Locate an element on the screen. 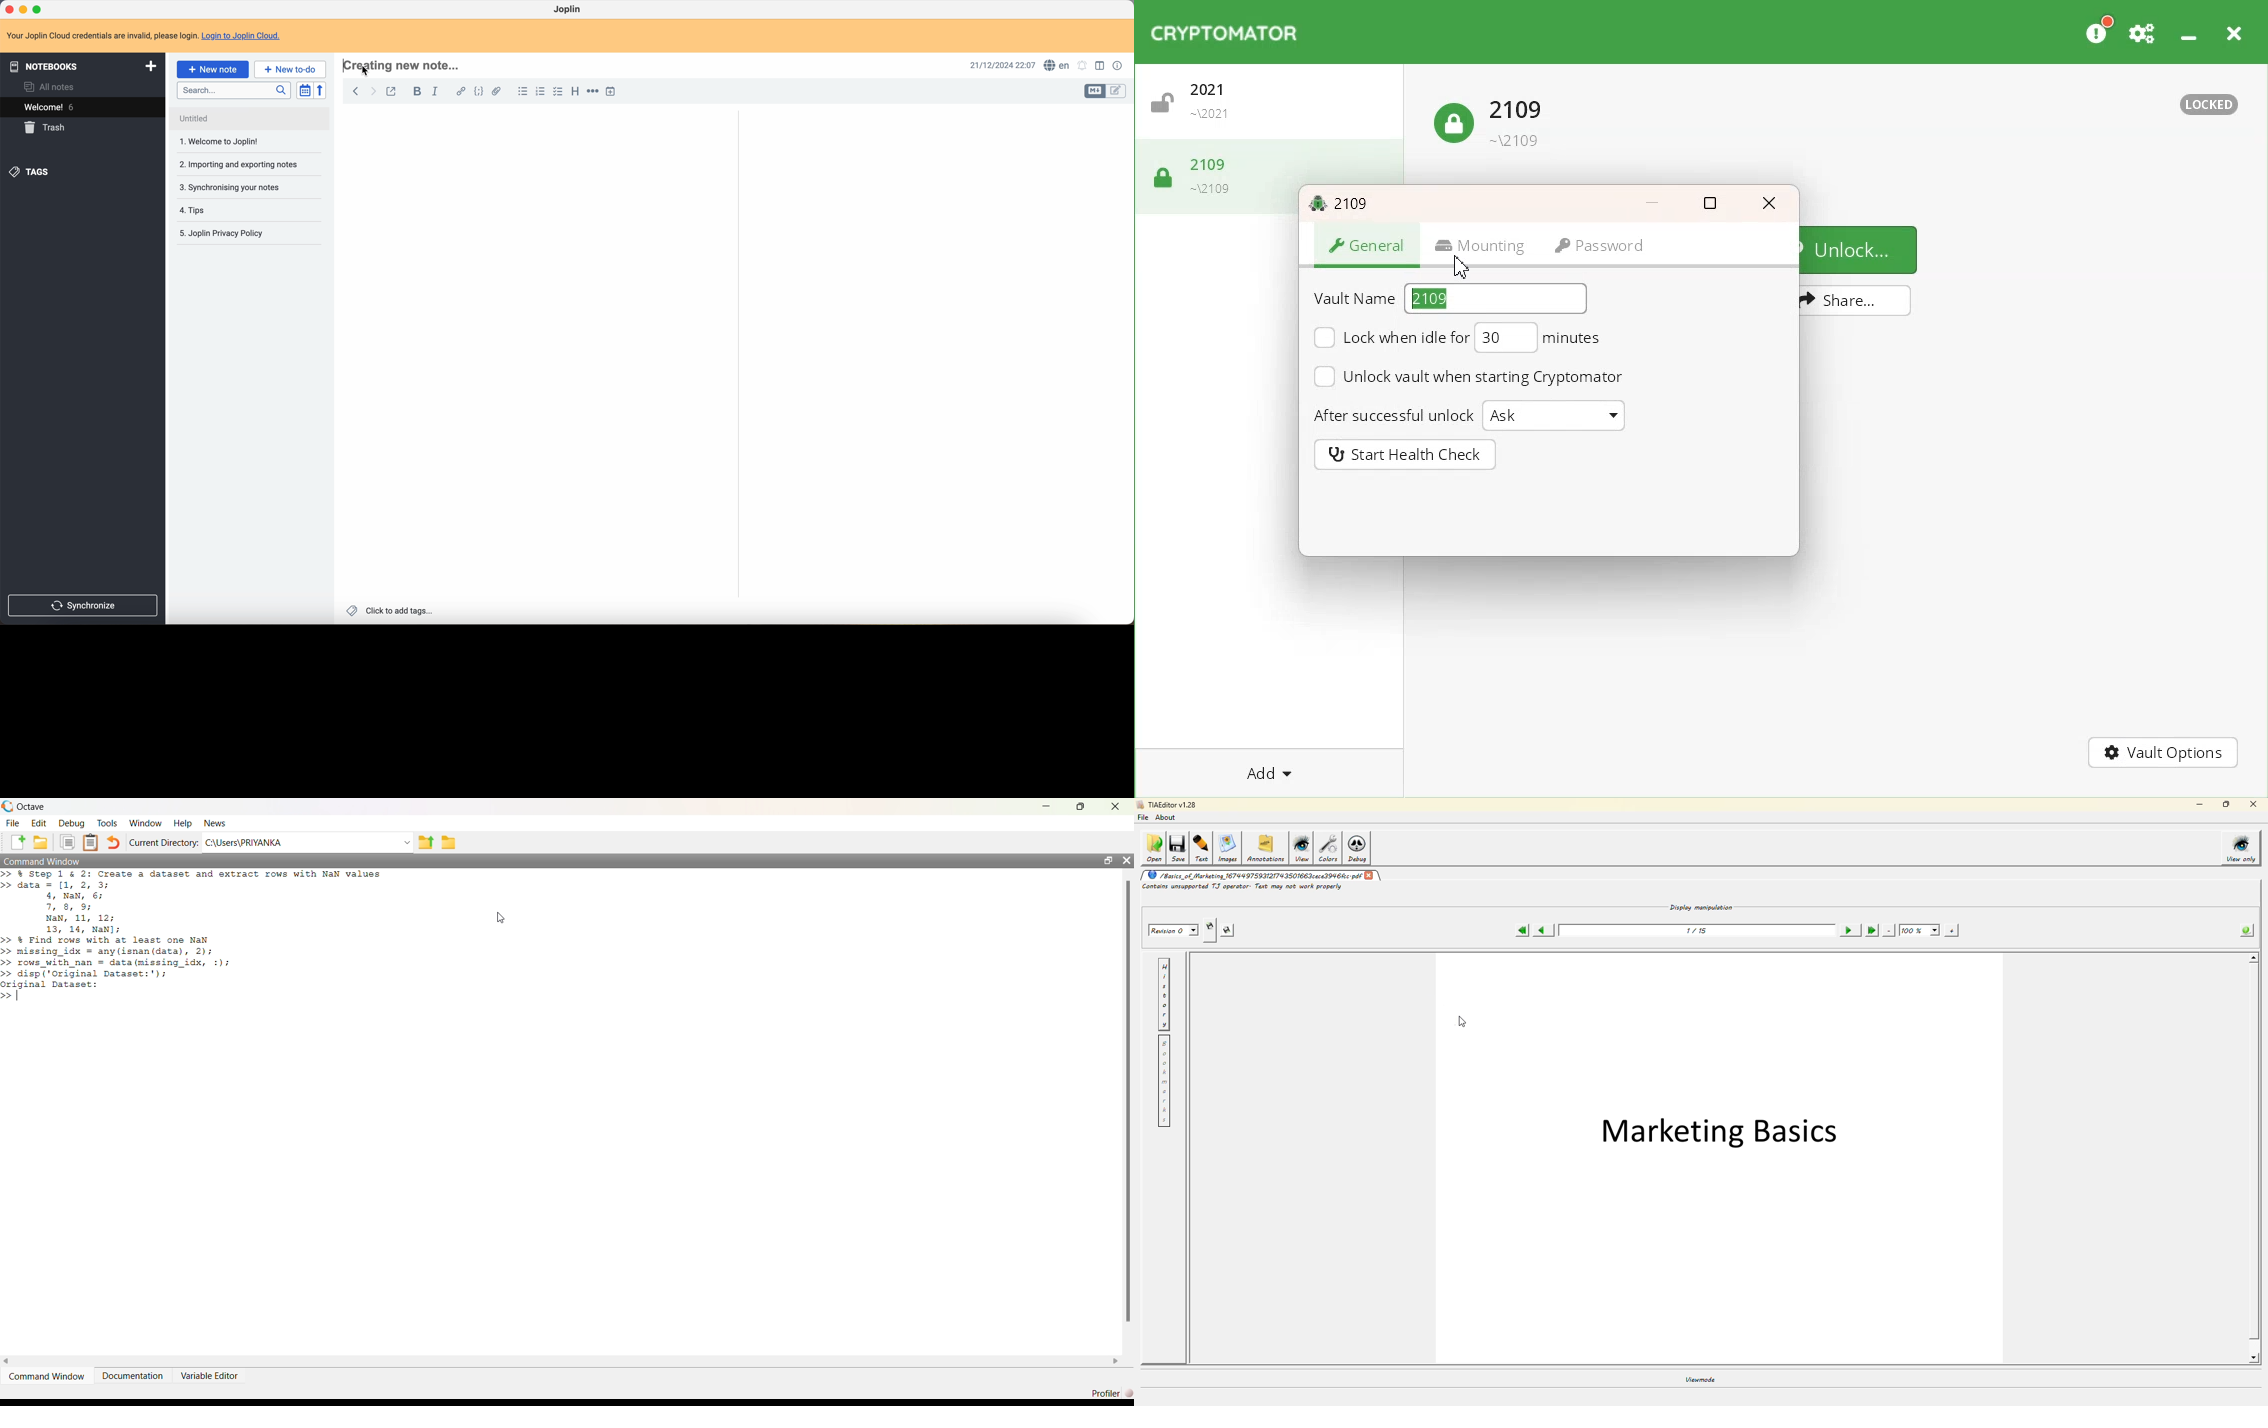 Image resolution: width=2268 pixels, height=1428 pixels. horizontal rule is located at coordinates (593, 93).